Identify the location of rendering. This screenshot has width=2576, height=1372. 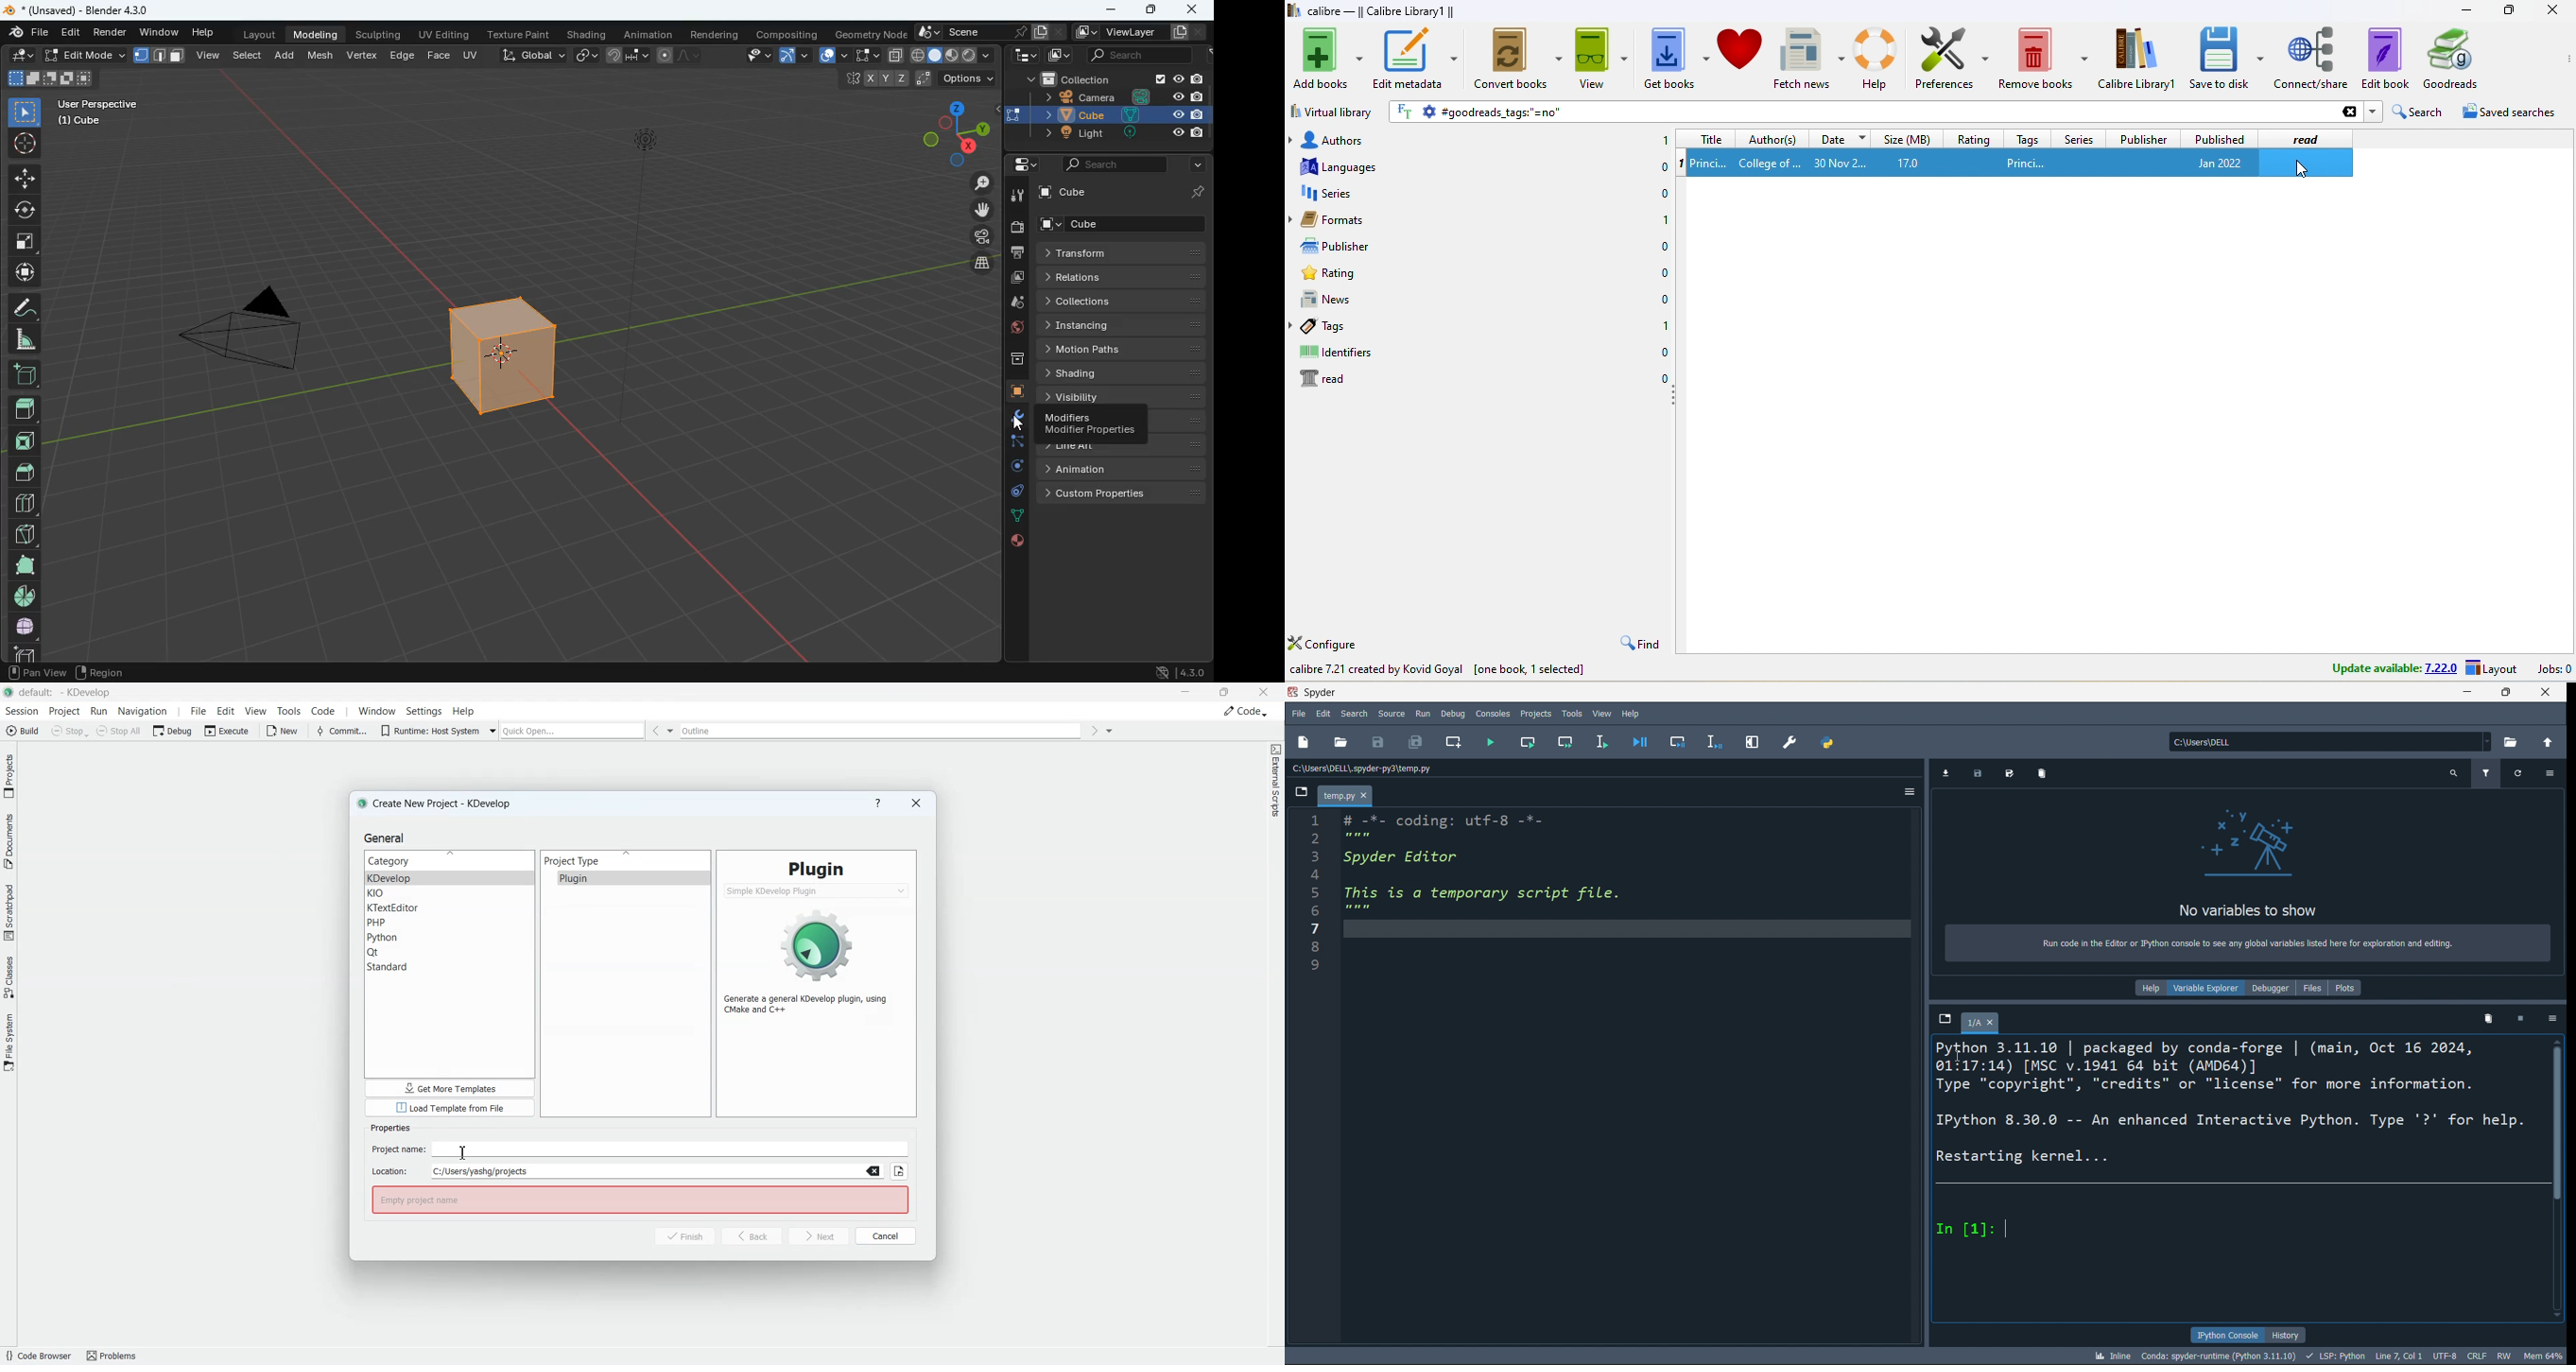
(715, 31).